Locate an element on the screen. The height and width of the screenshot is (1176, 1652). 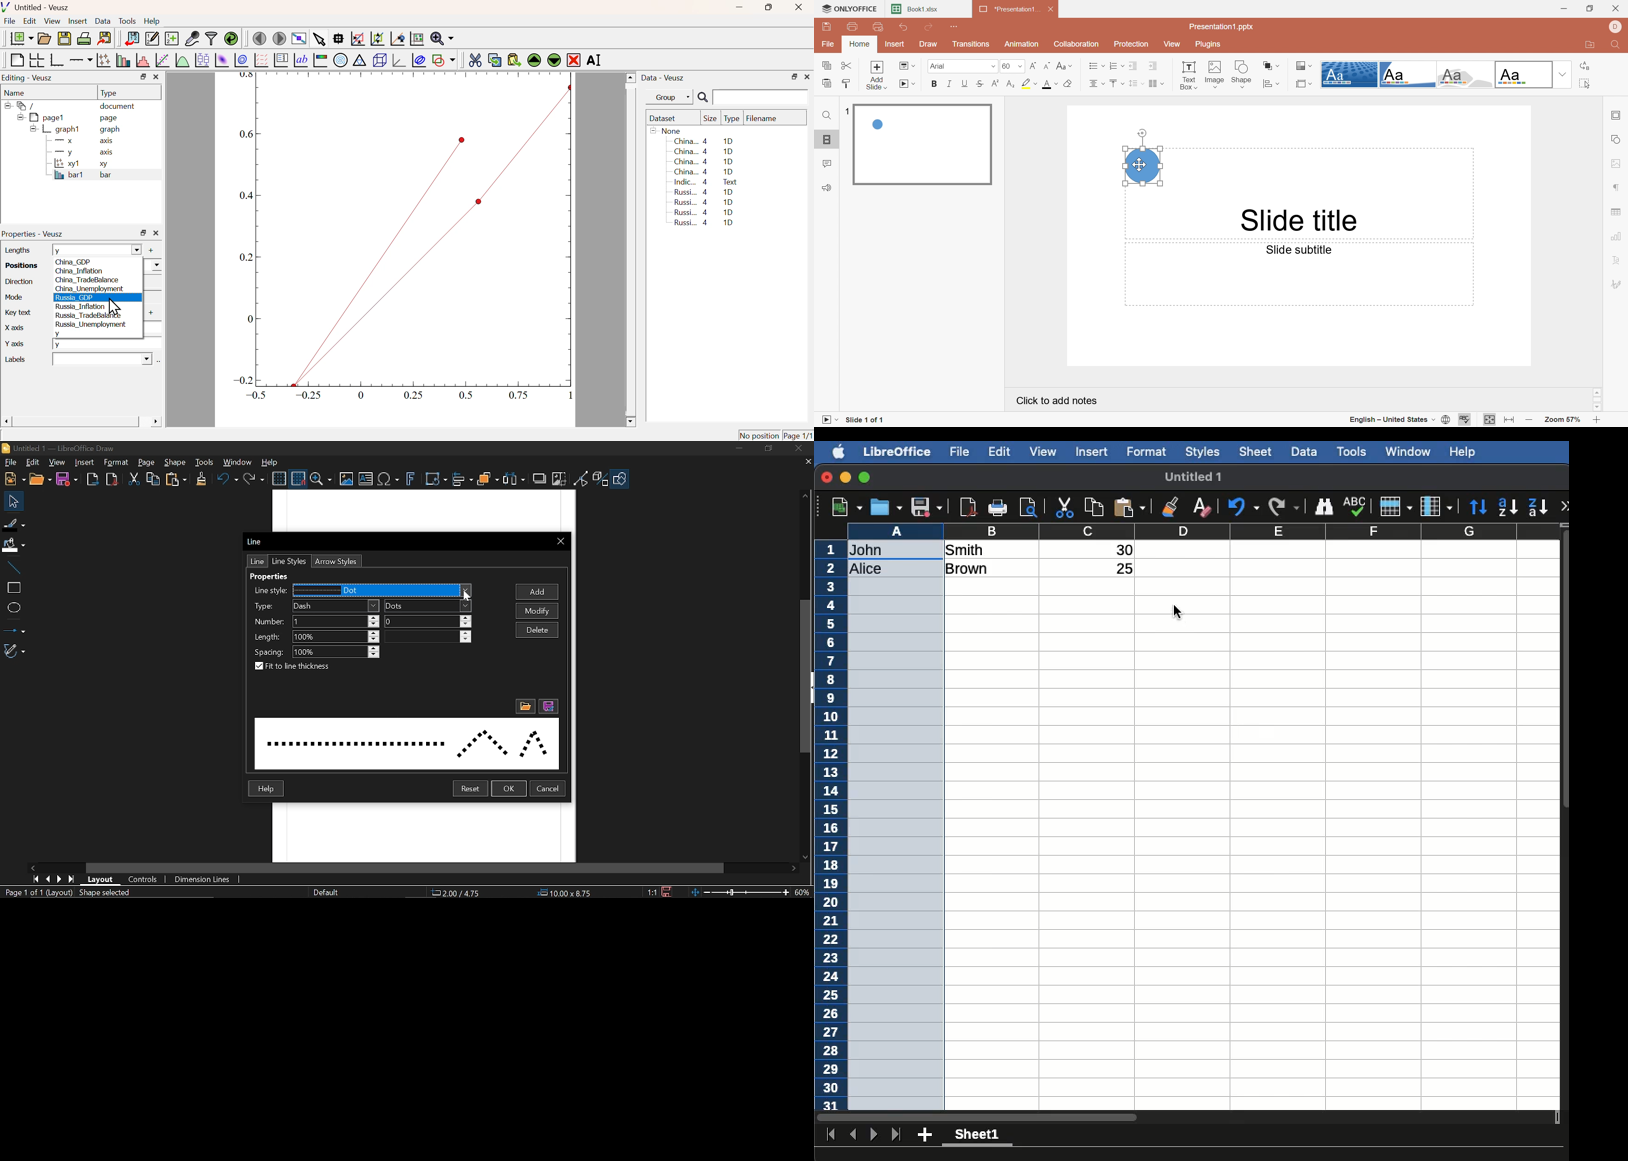
Plot 2D set as contours is located at coordinates (241, 61).